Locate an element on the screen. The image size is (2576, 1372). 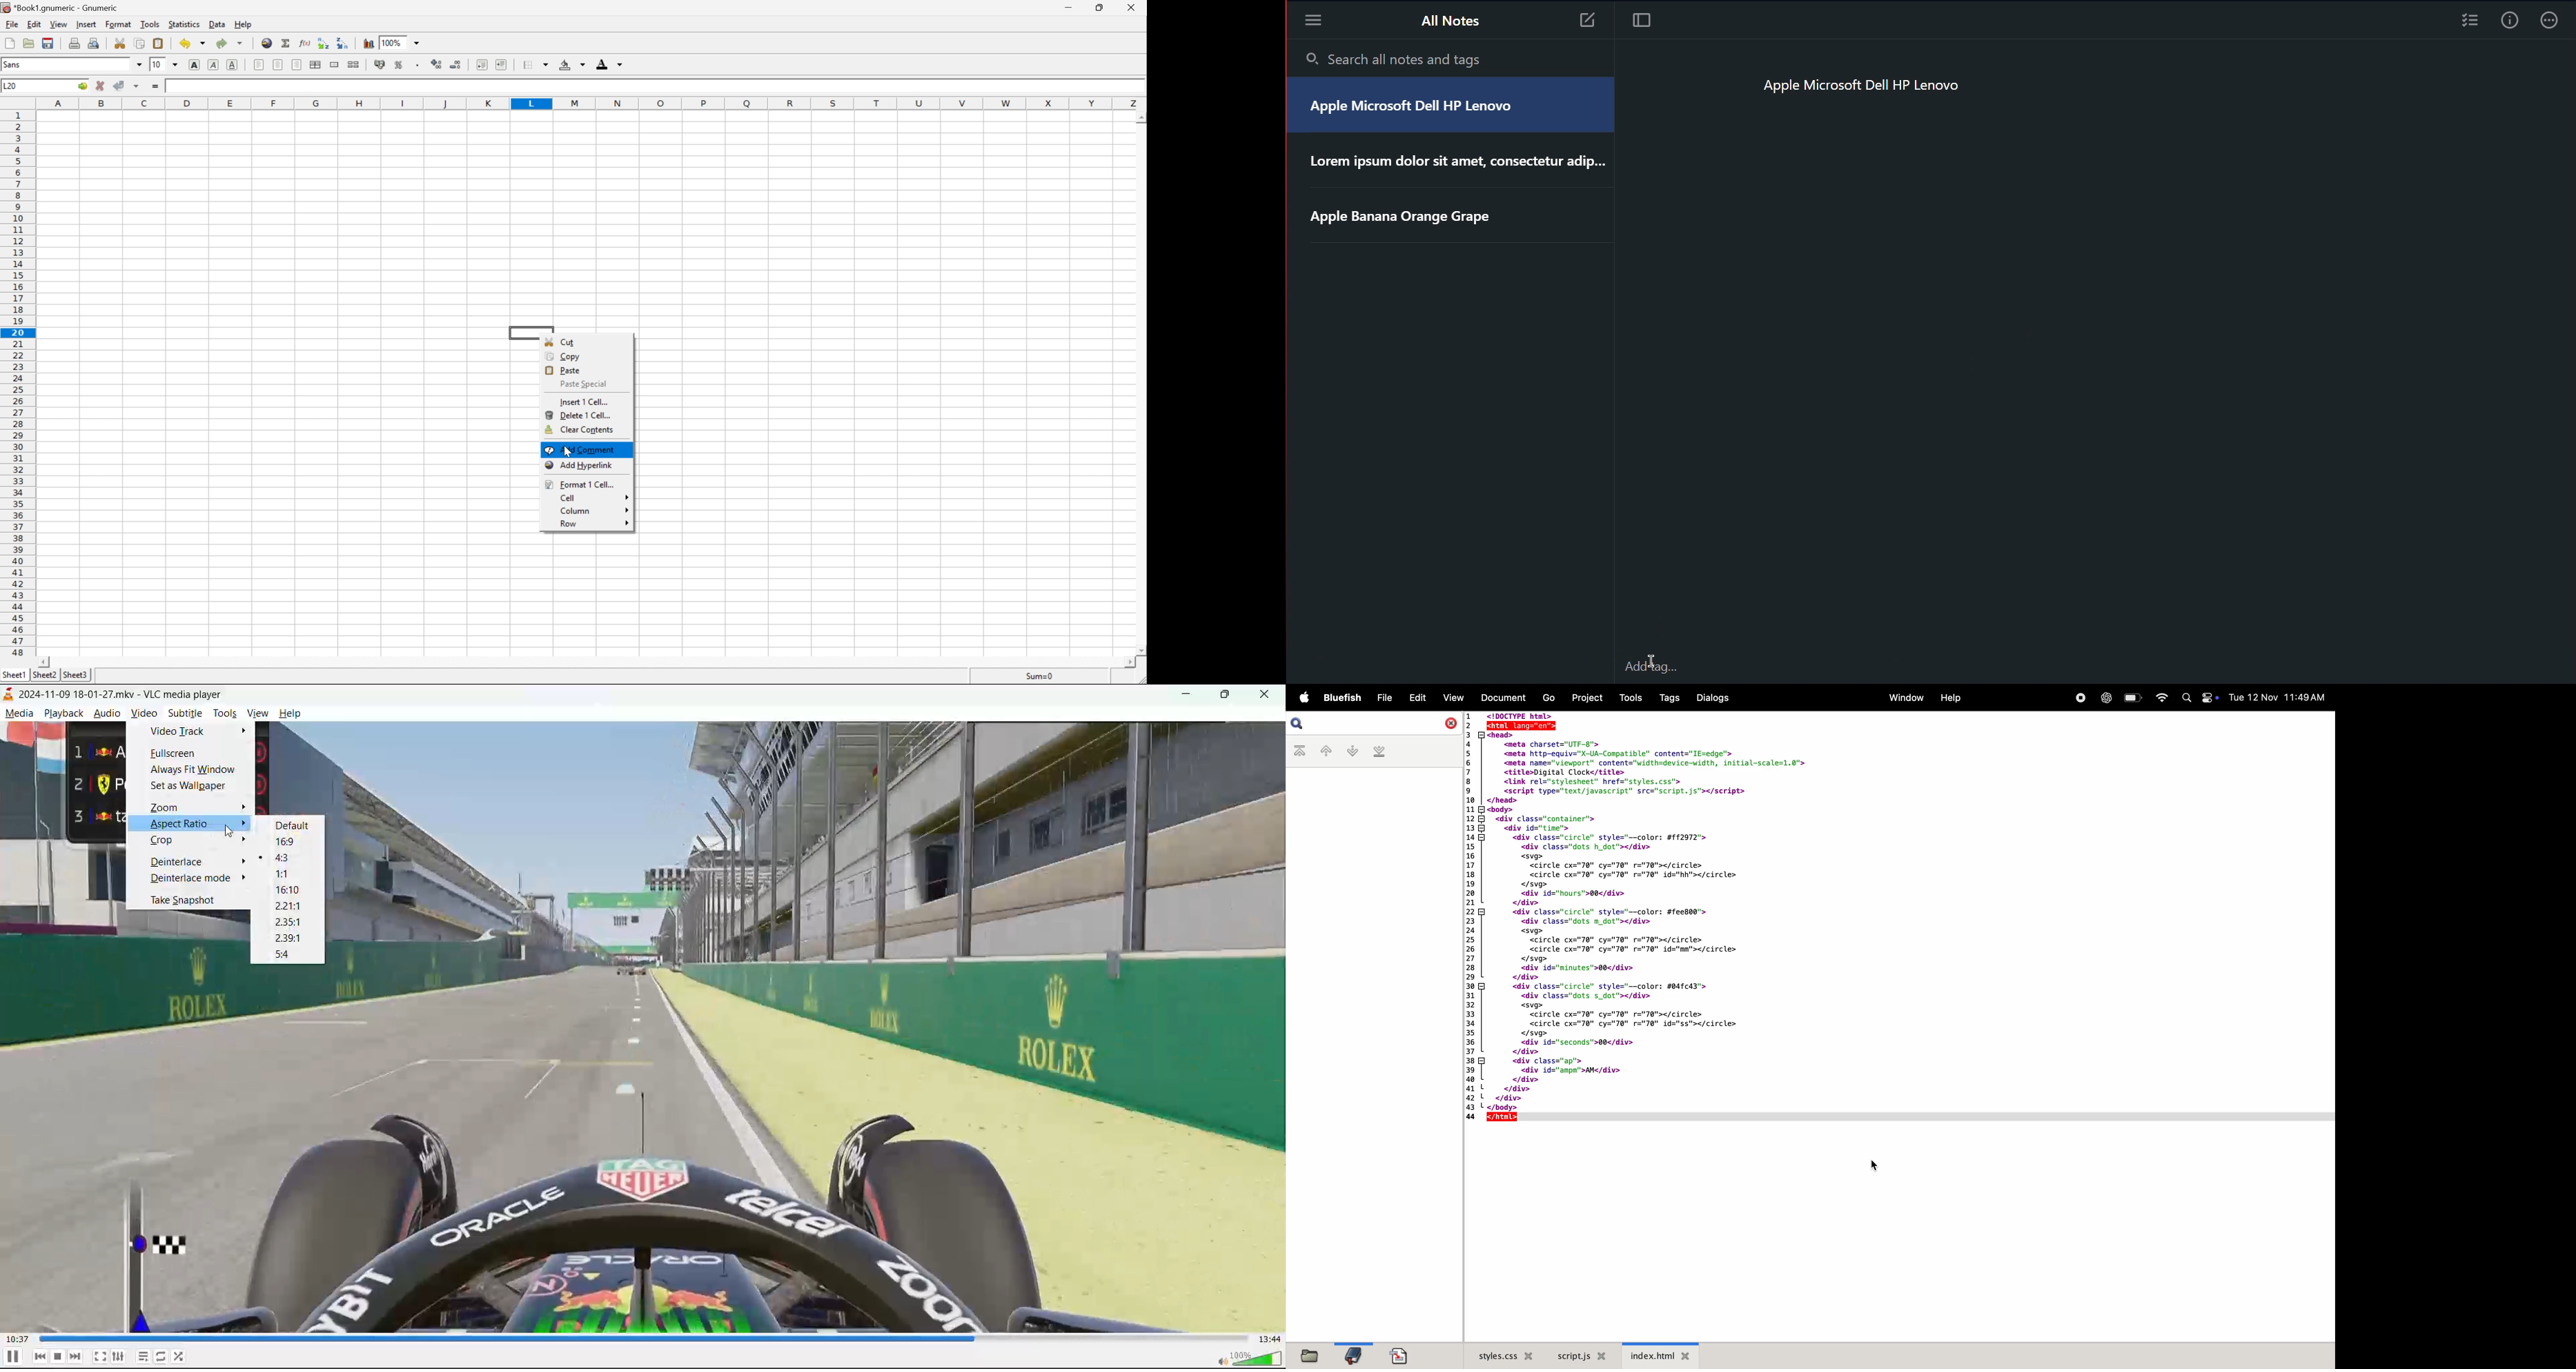
next is located at coordinates (74, 1358).